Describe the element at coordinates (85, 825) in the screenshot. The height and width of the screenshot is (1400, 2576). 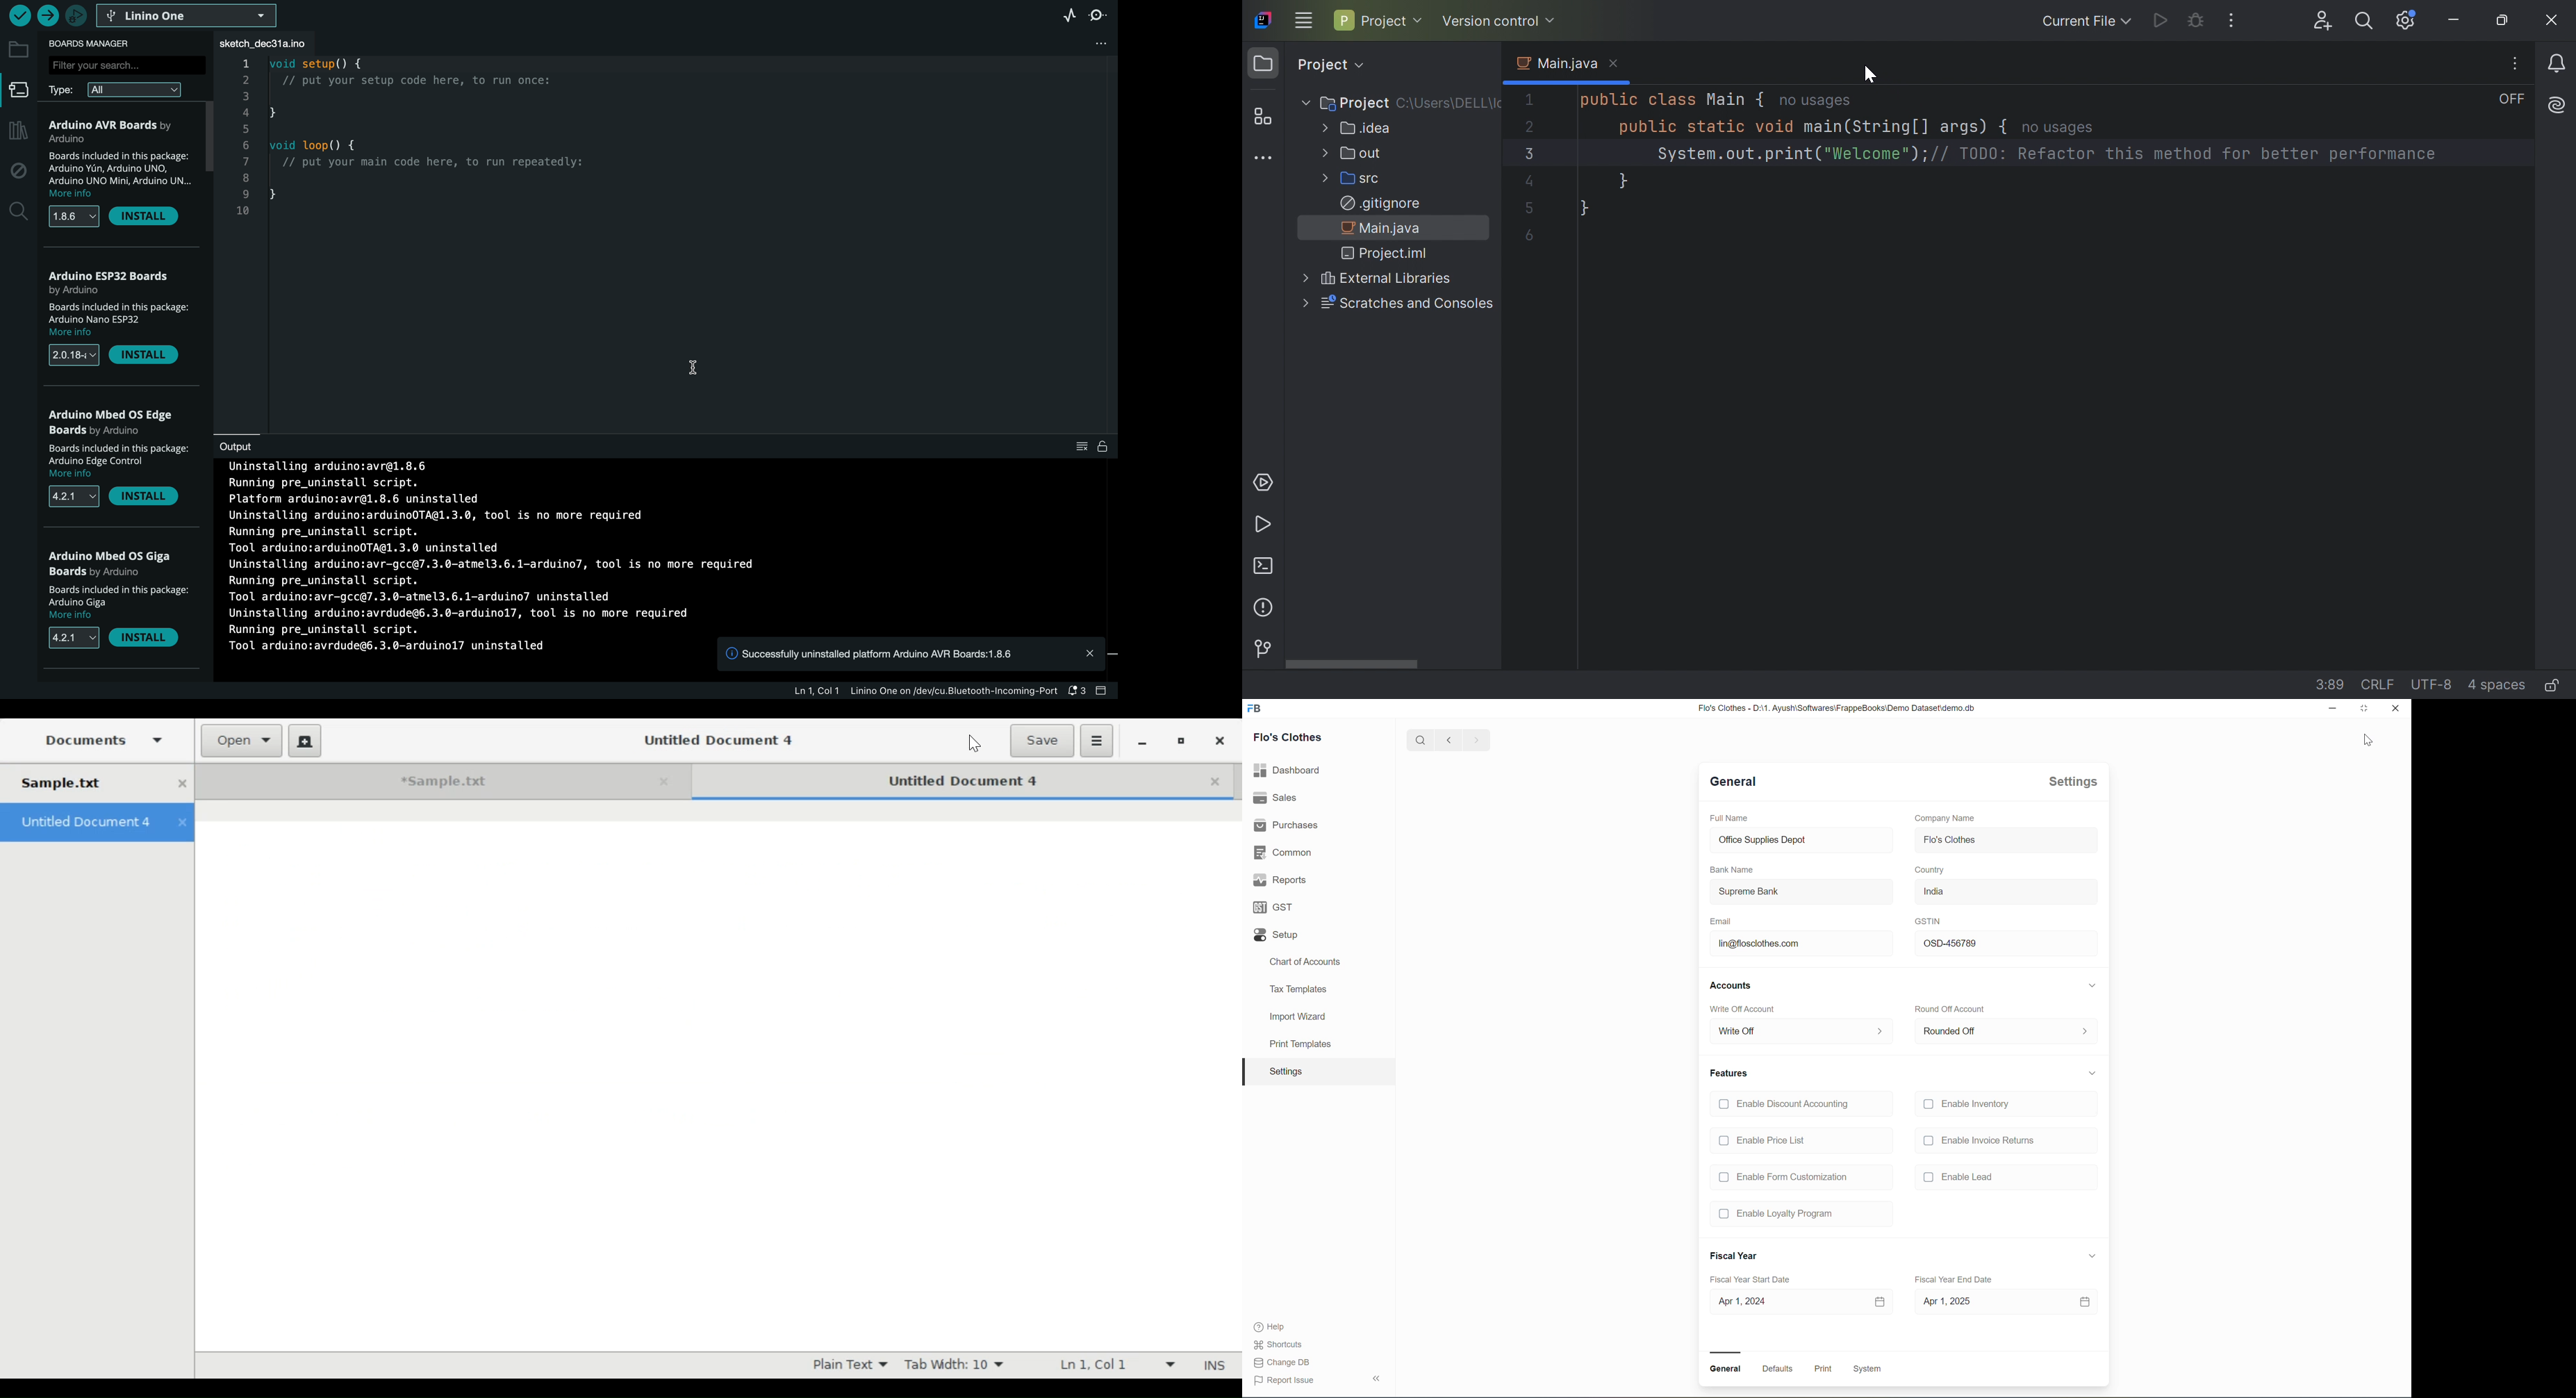
I see `Untitled Document 4` at that location.